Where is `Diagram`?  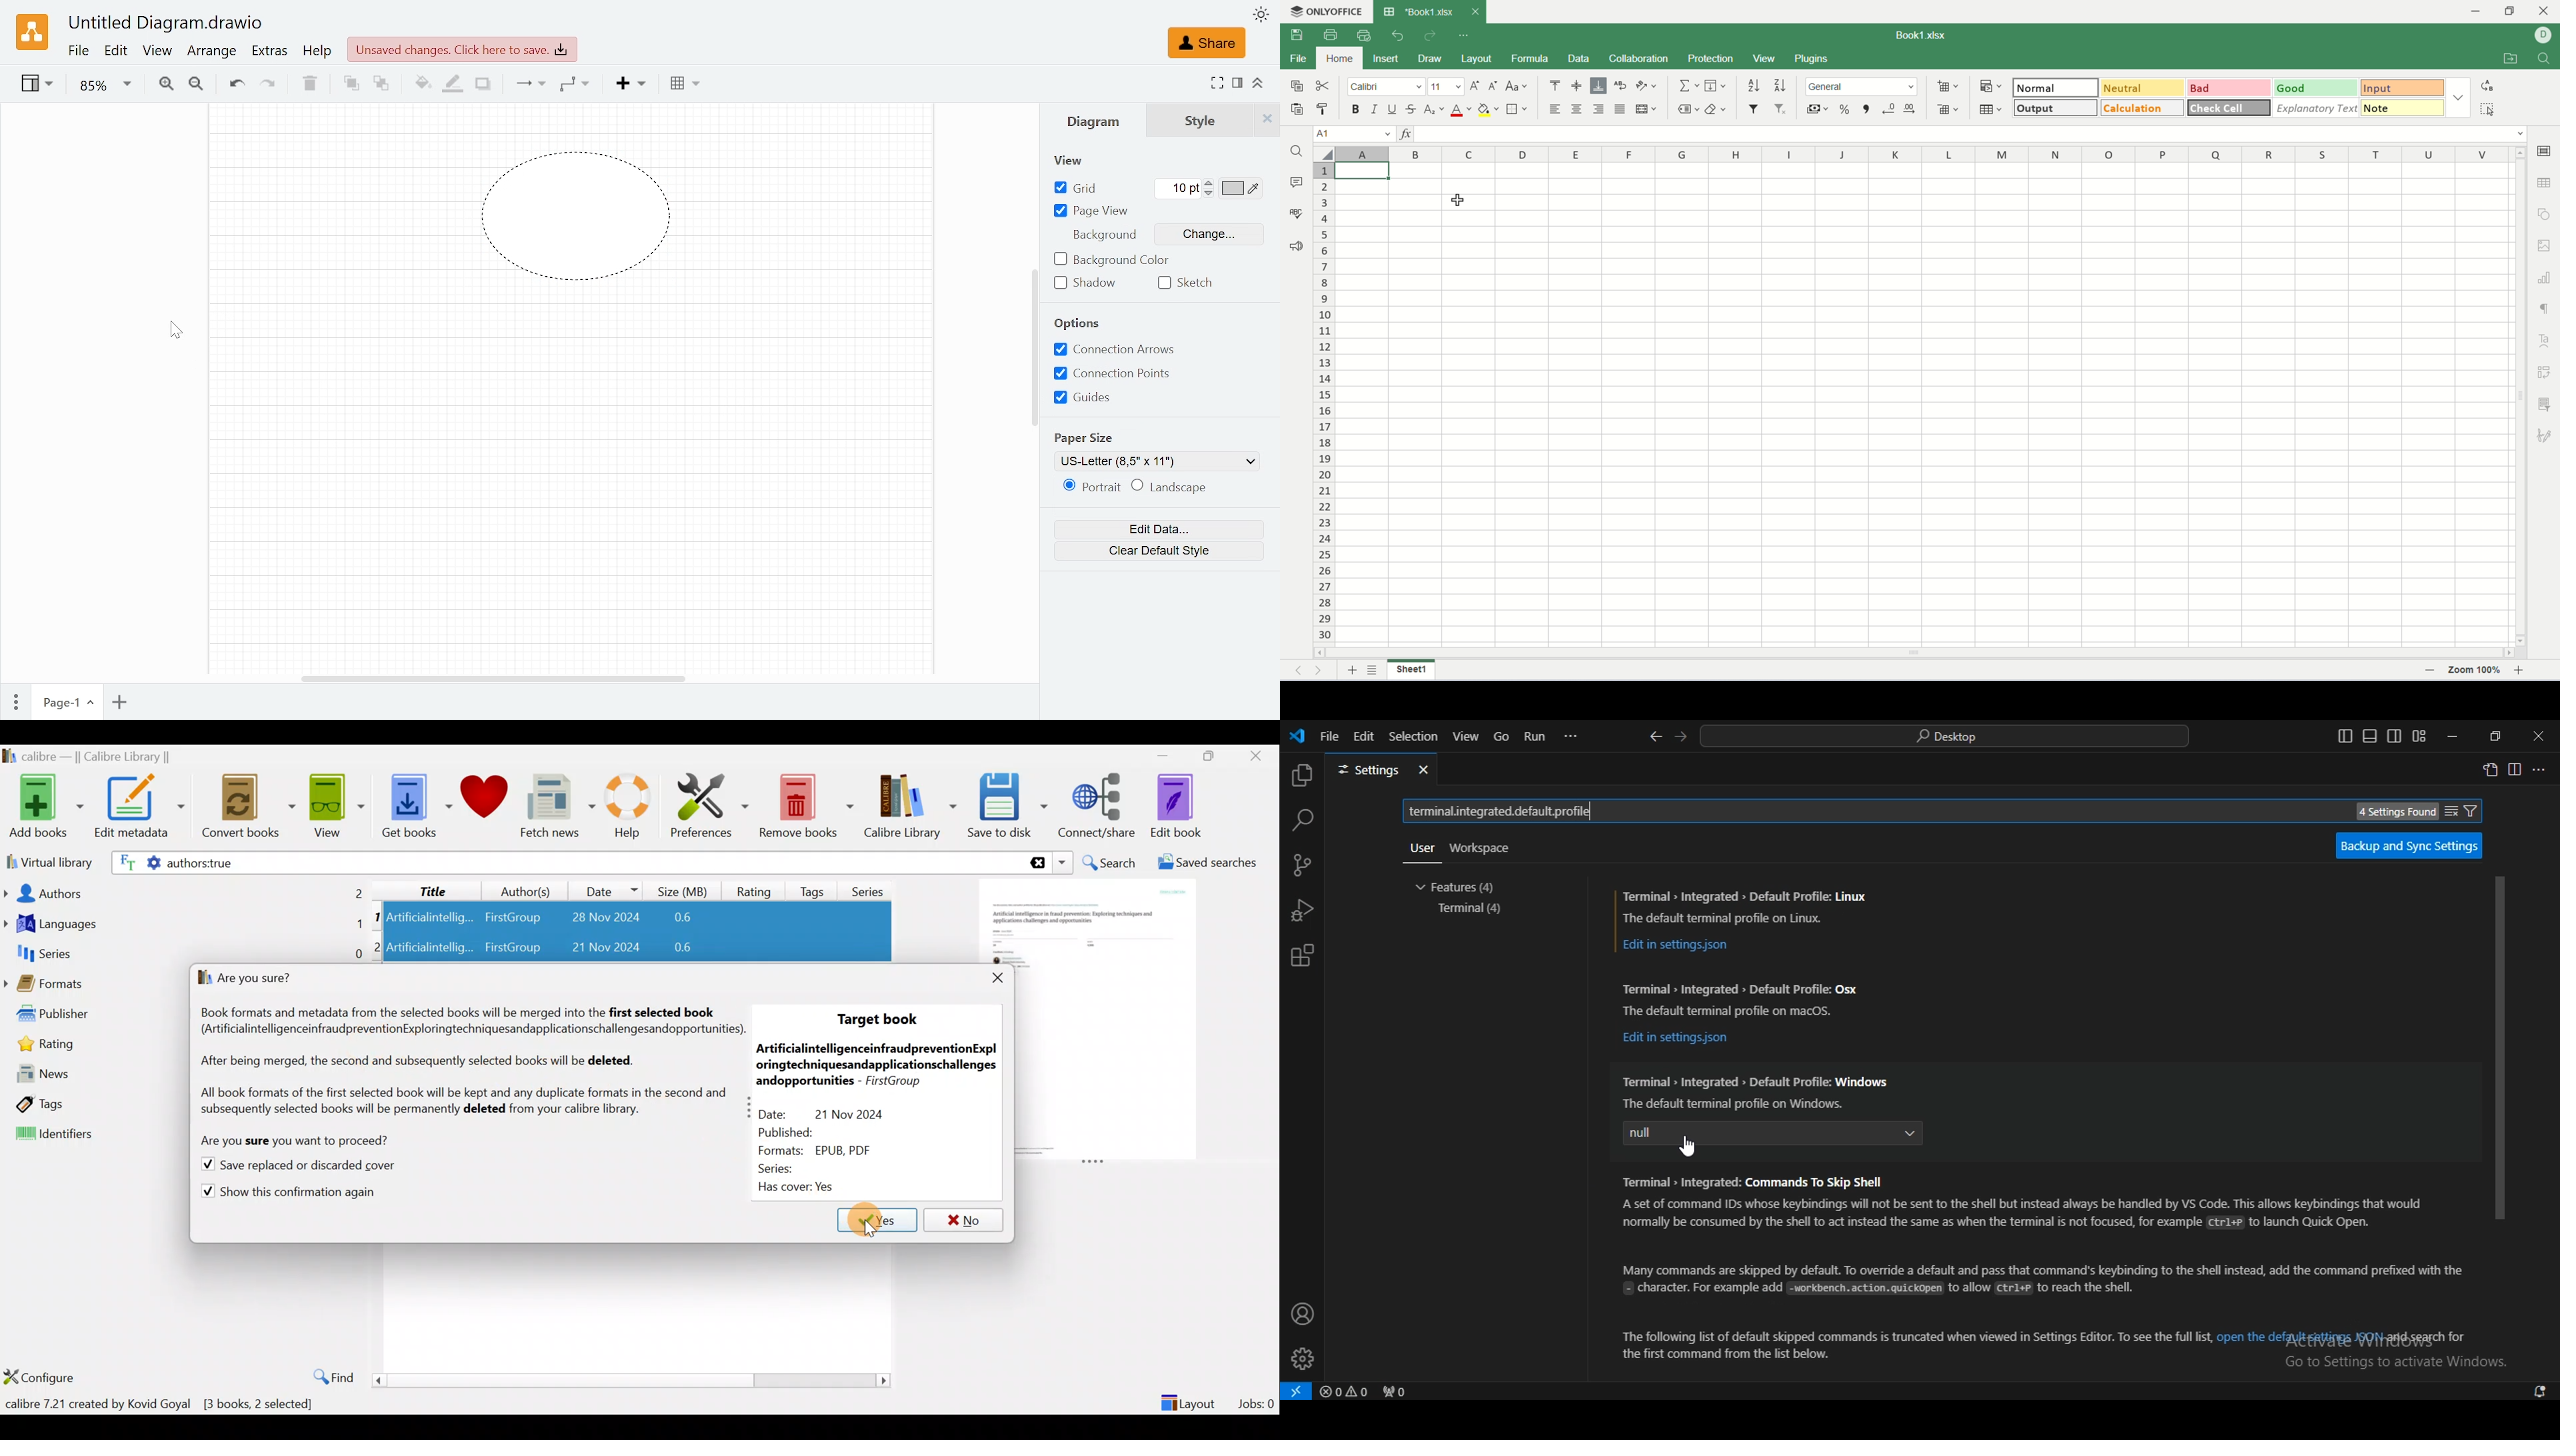 Diagram is located at coordinates (1091, 124).